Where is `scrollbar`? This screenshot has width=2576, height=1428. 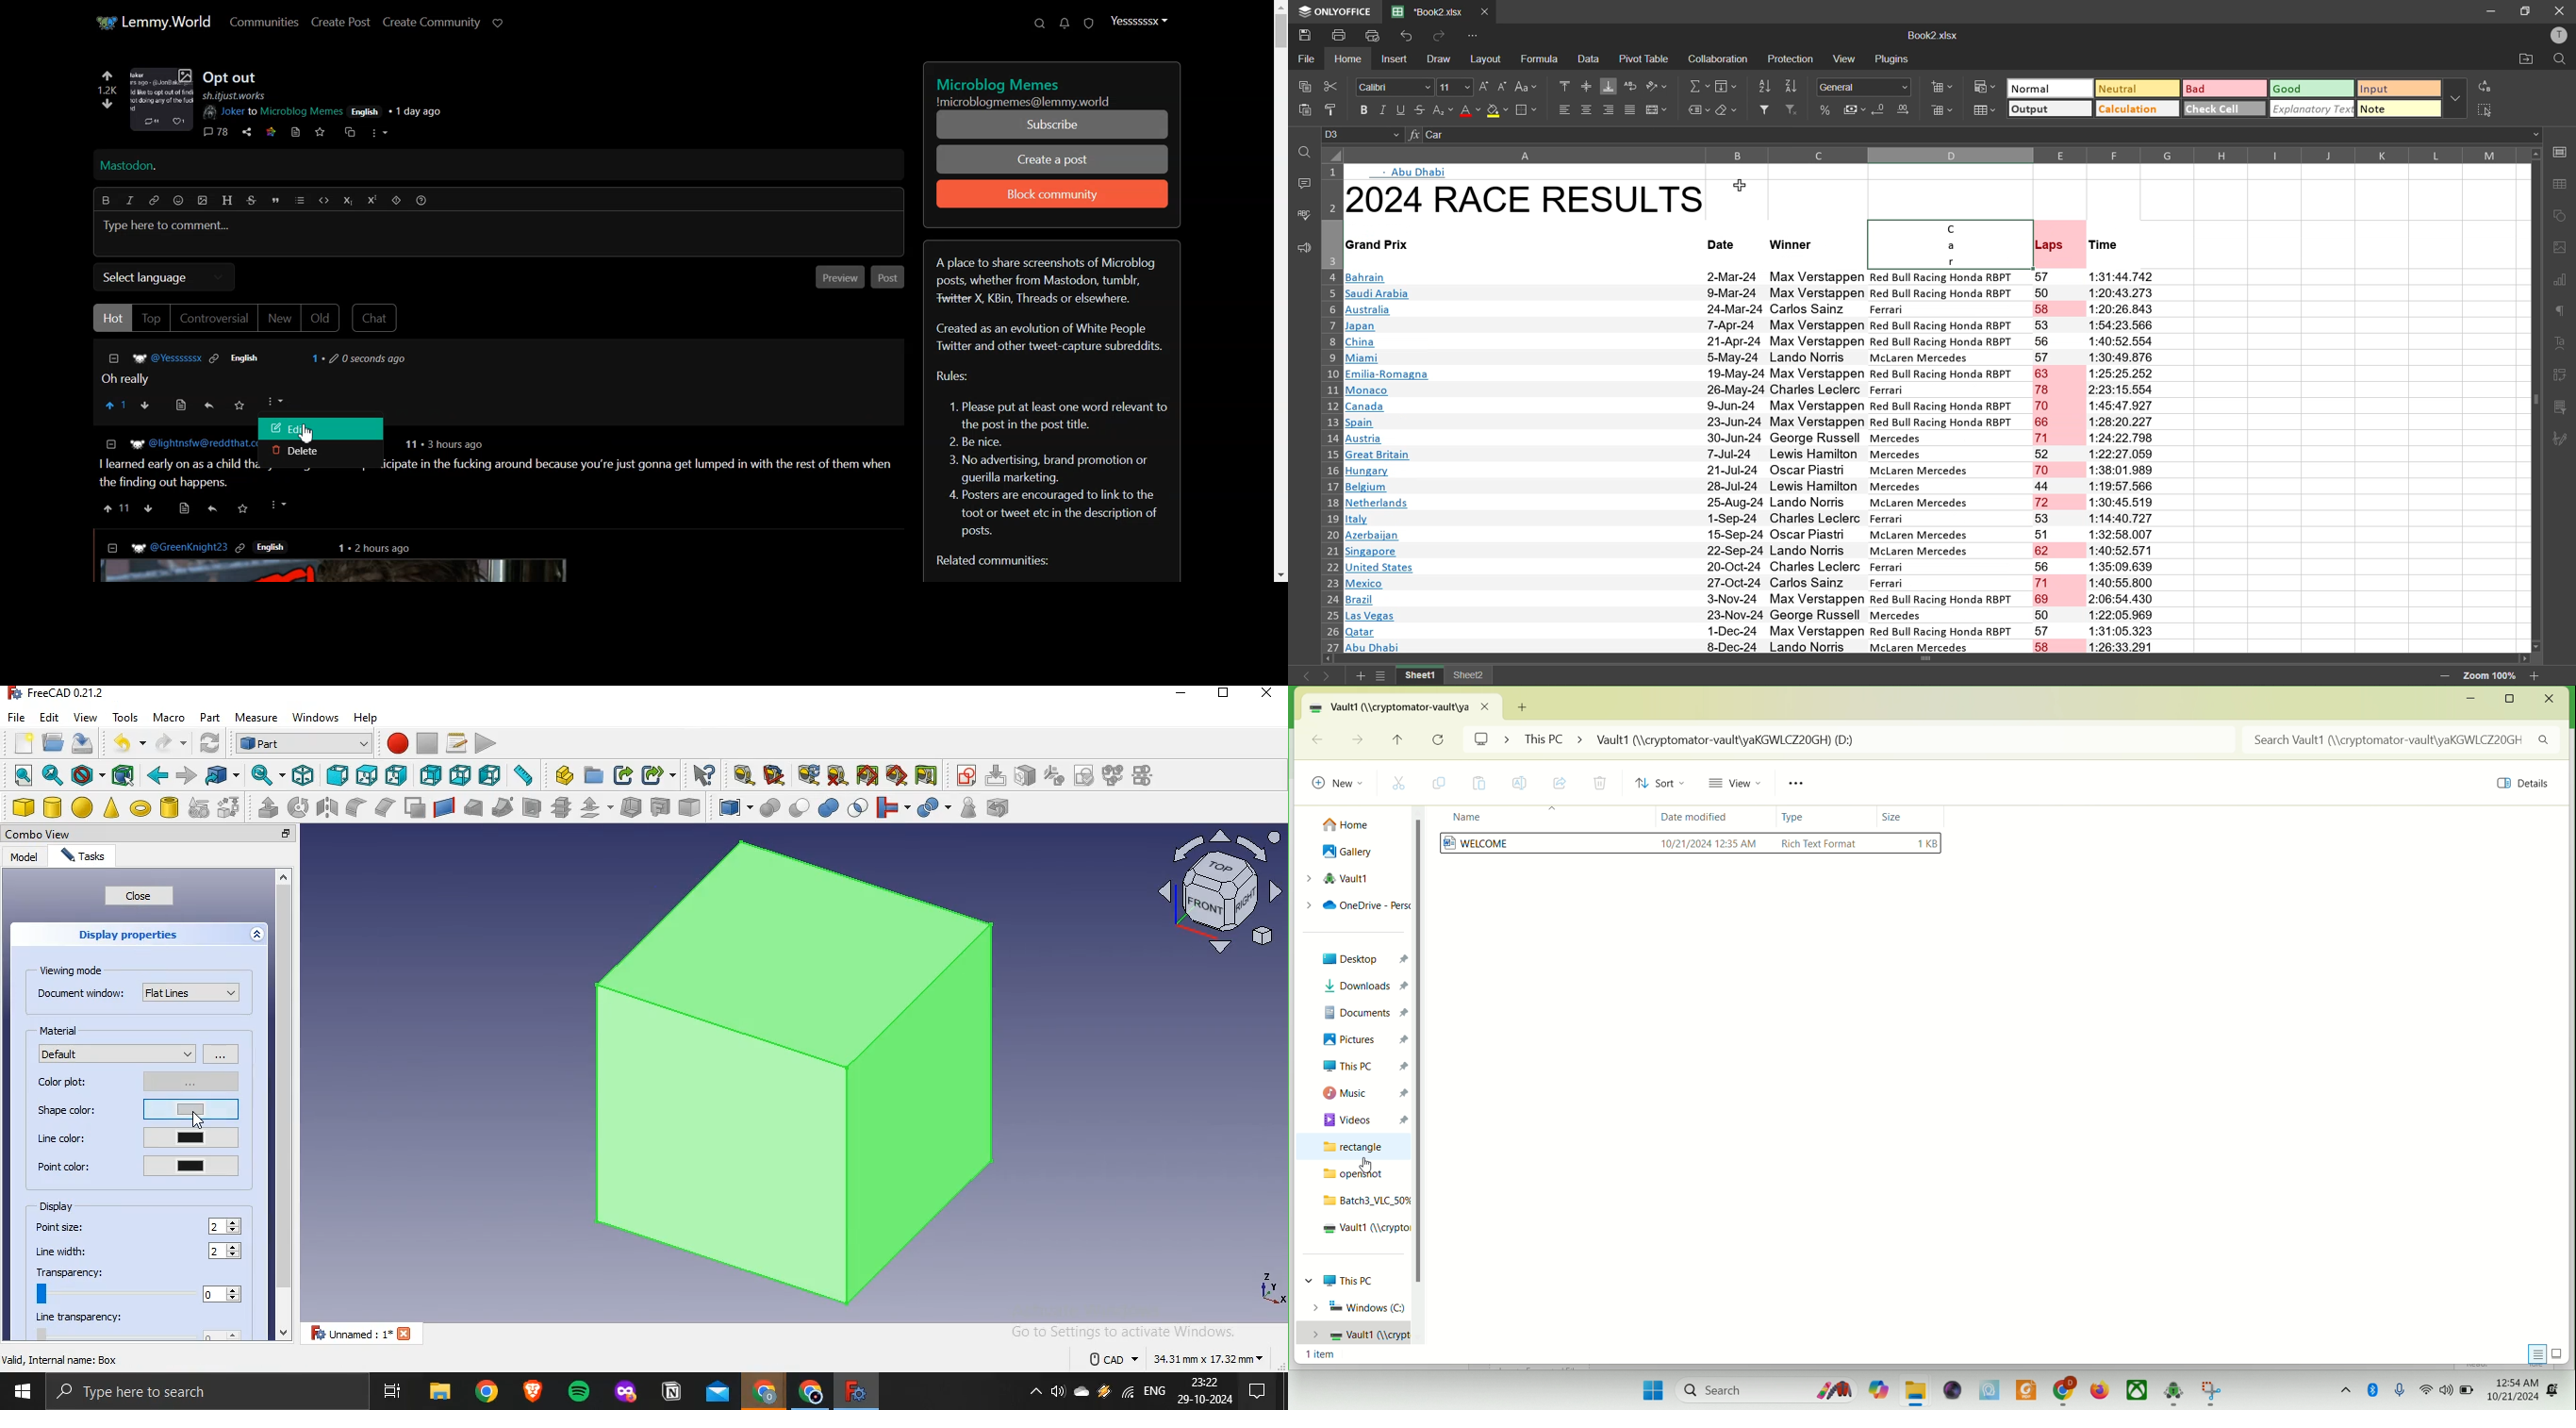 scrollbar is located at coordinates (283, 1106).